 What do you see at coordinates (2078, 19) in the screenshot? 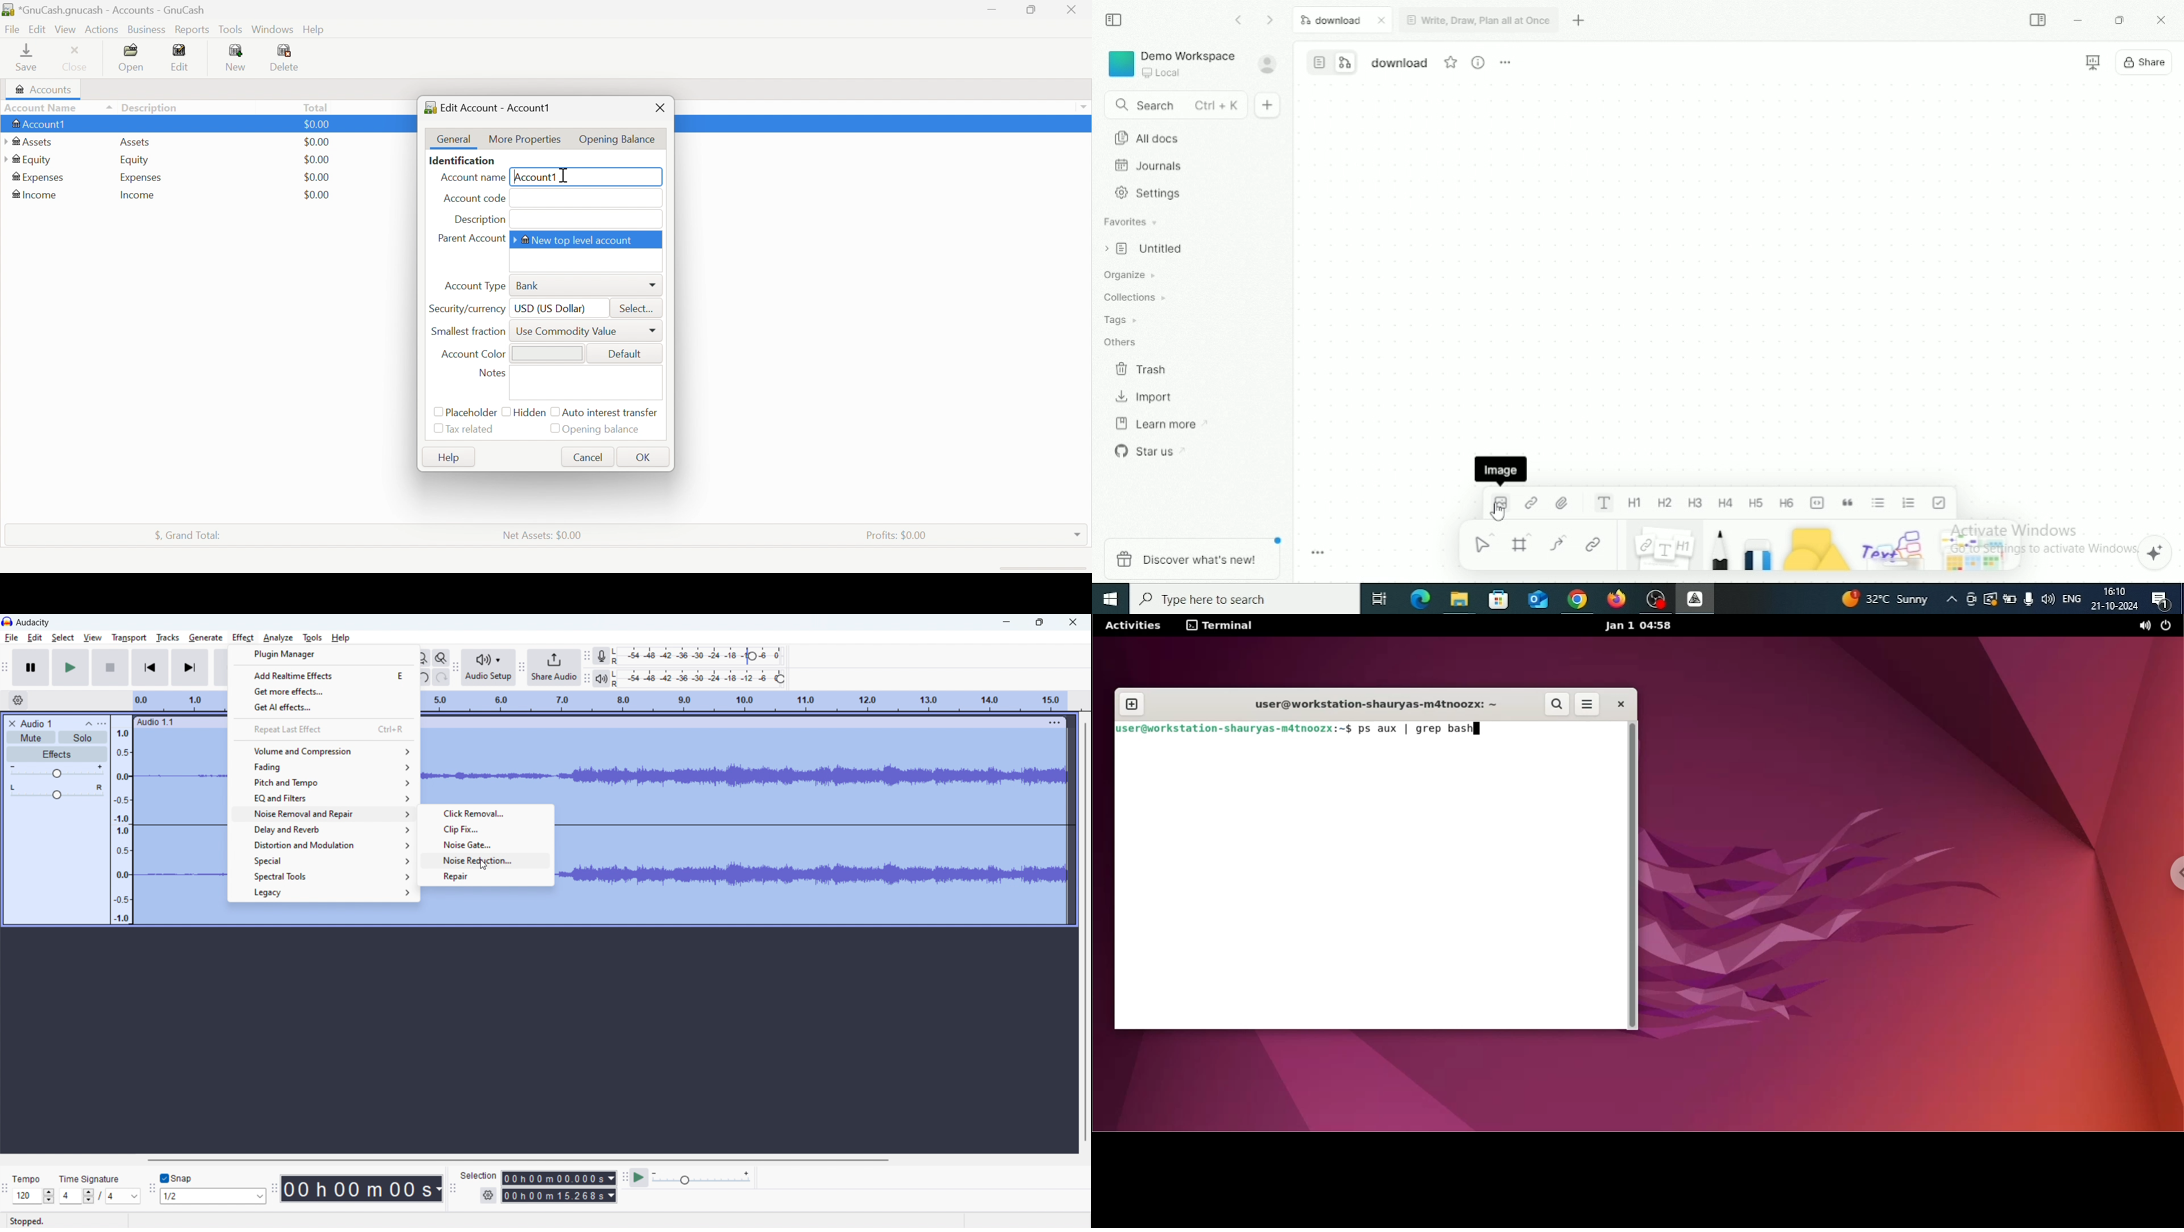
I see `Minimize` at bounding box center [2078, 19].